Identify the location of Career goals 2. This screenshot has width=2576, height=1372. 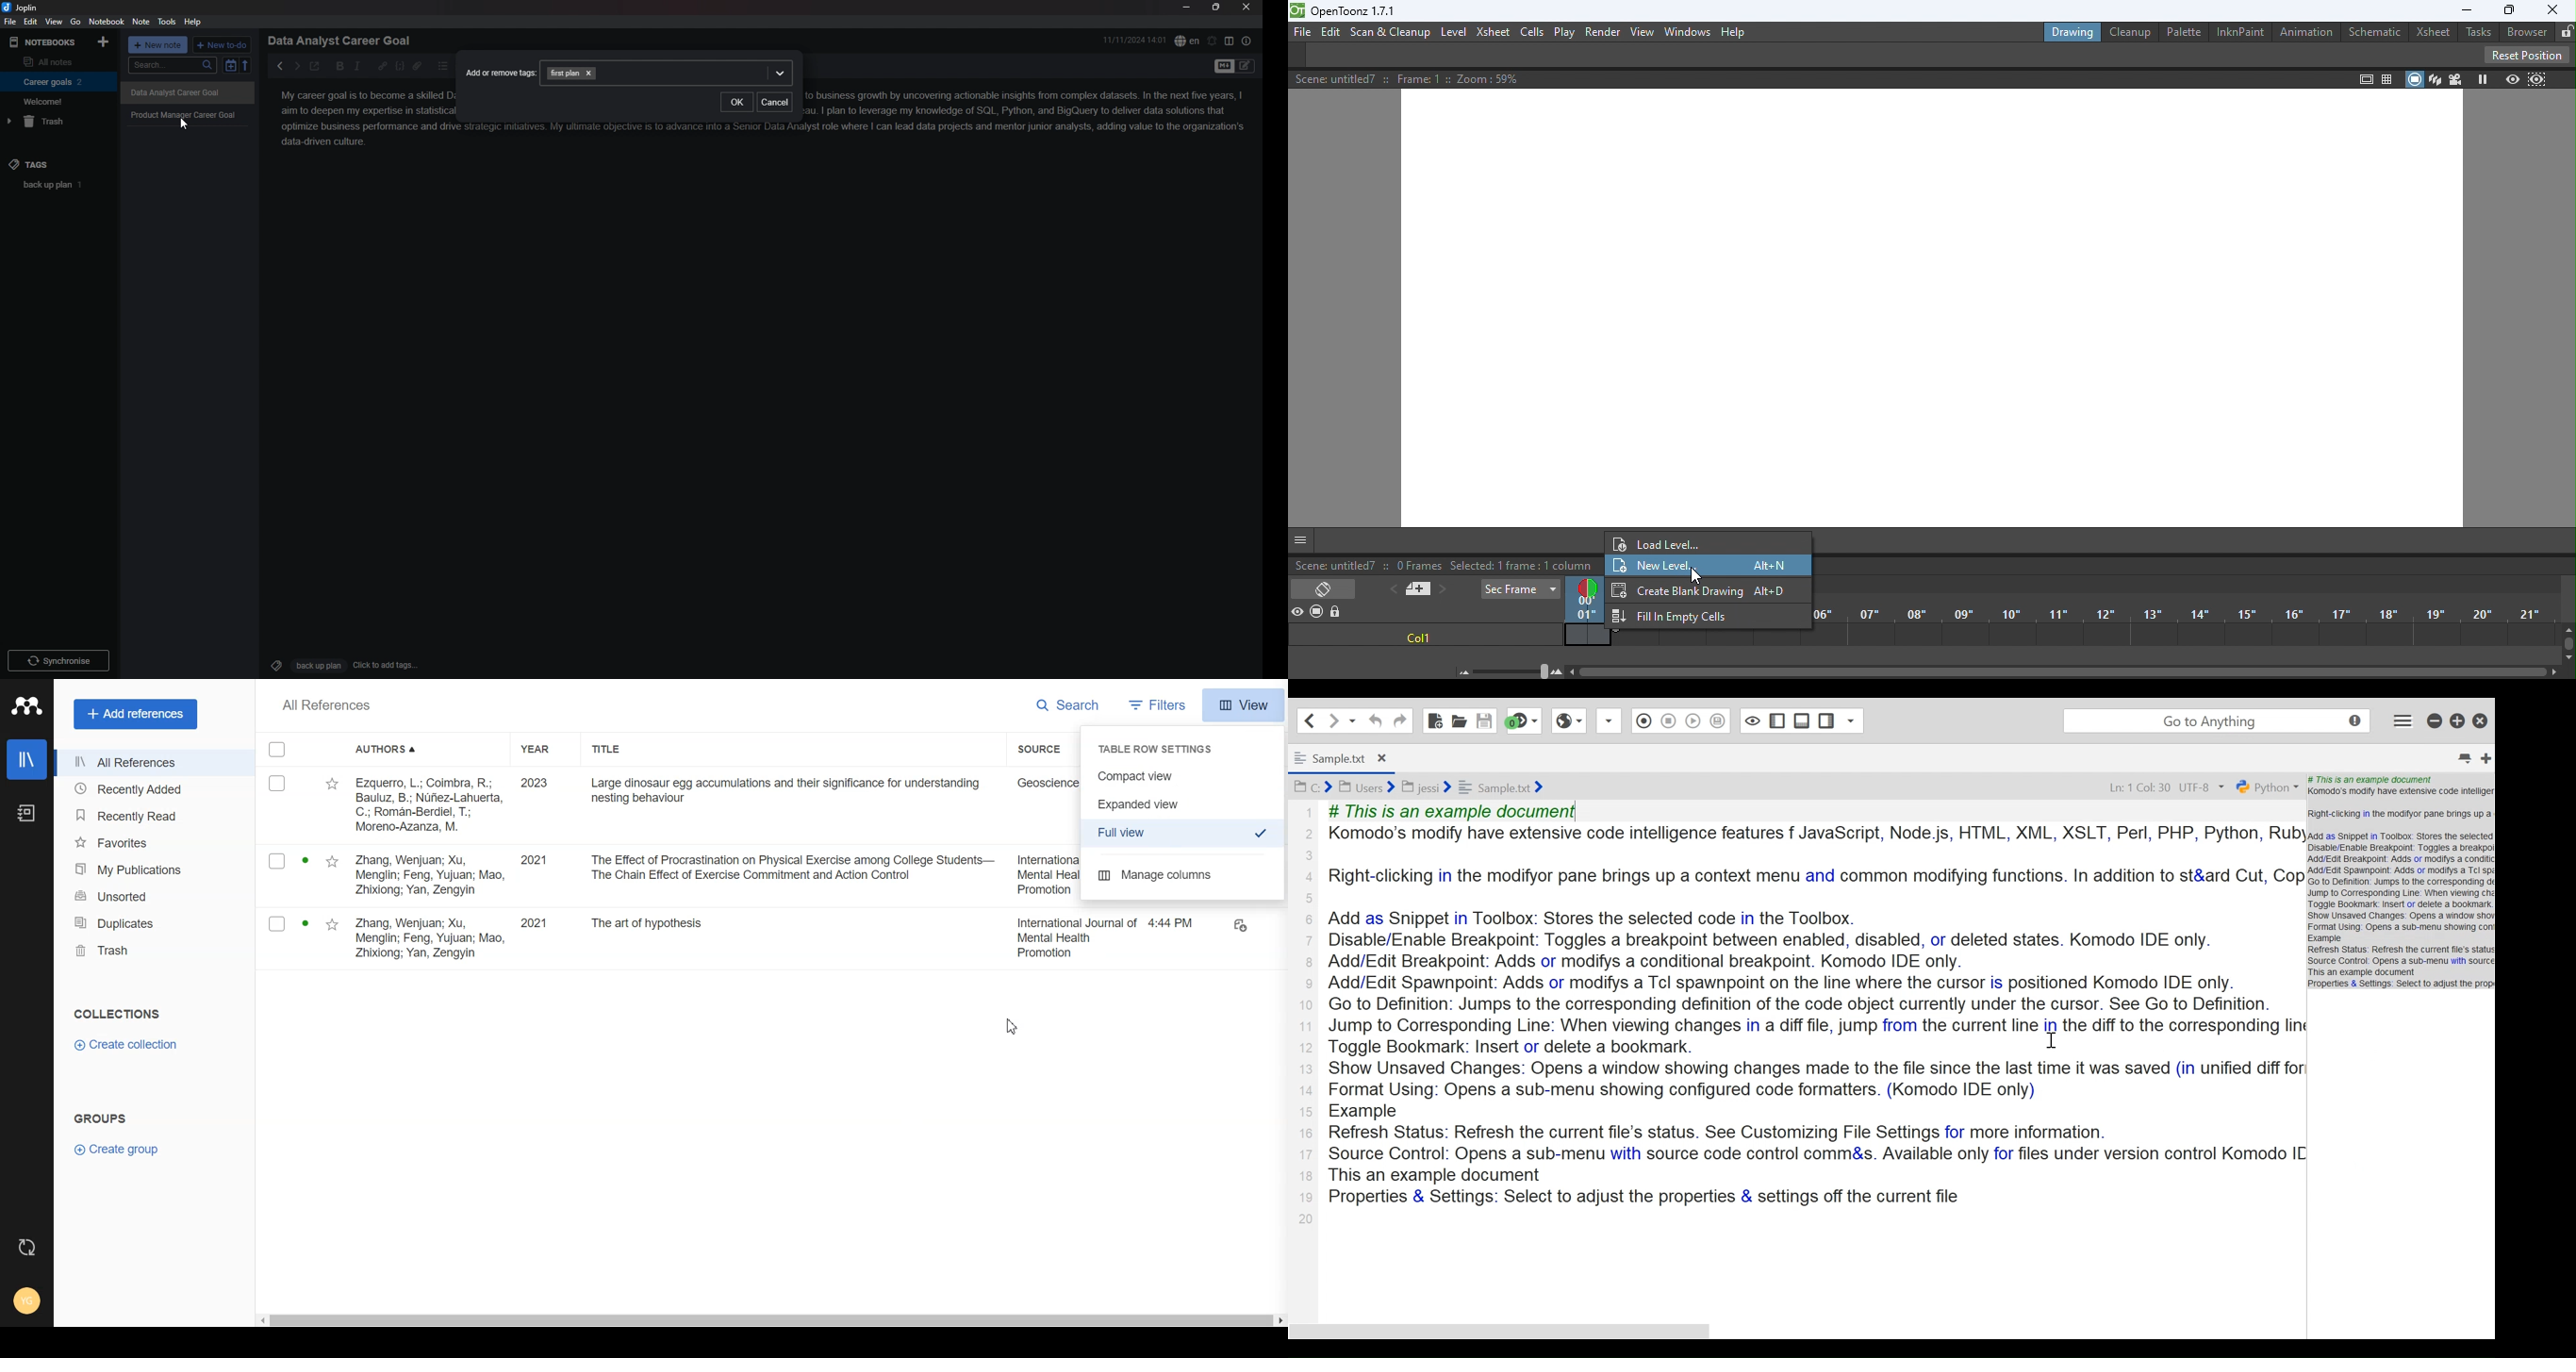
(56, 82).